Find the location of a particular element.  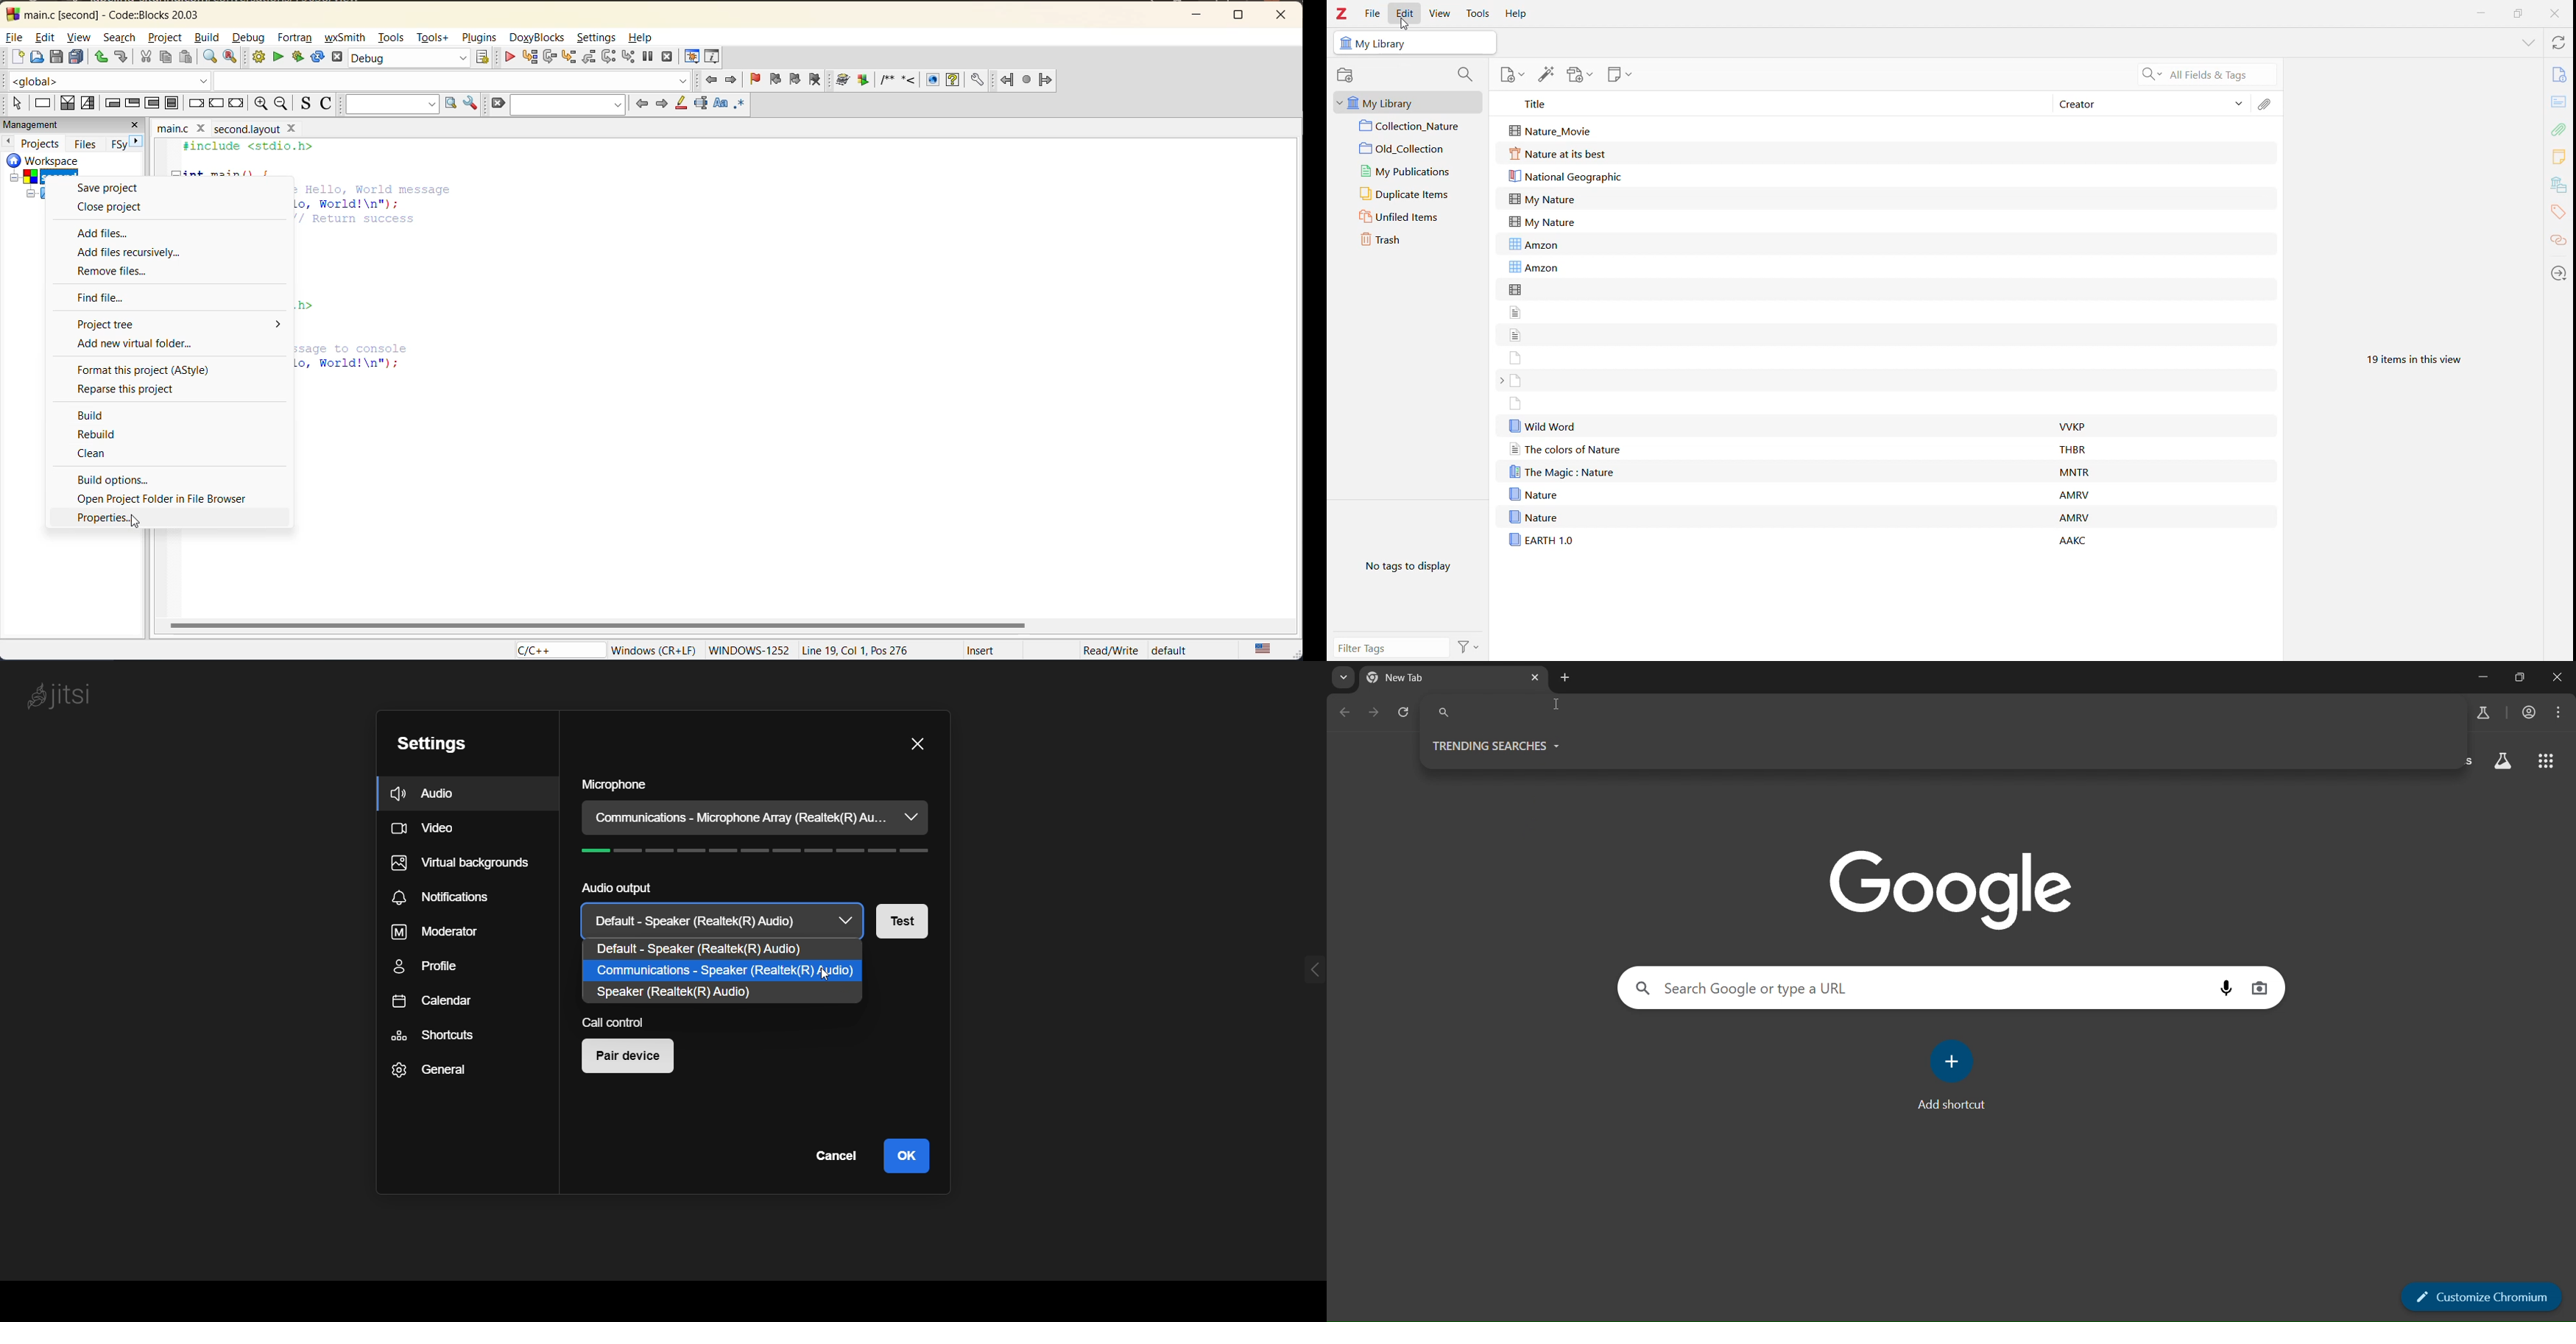

My Nature is located at coordinates (1542, 222).